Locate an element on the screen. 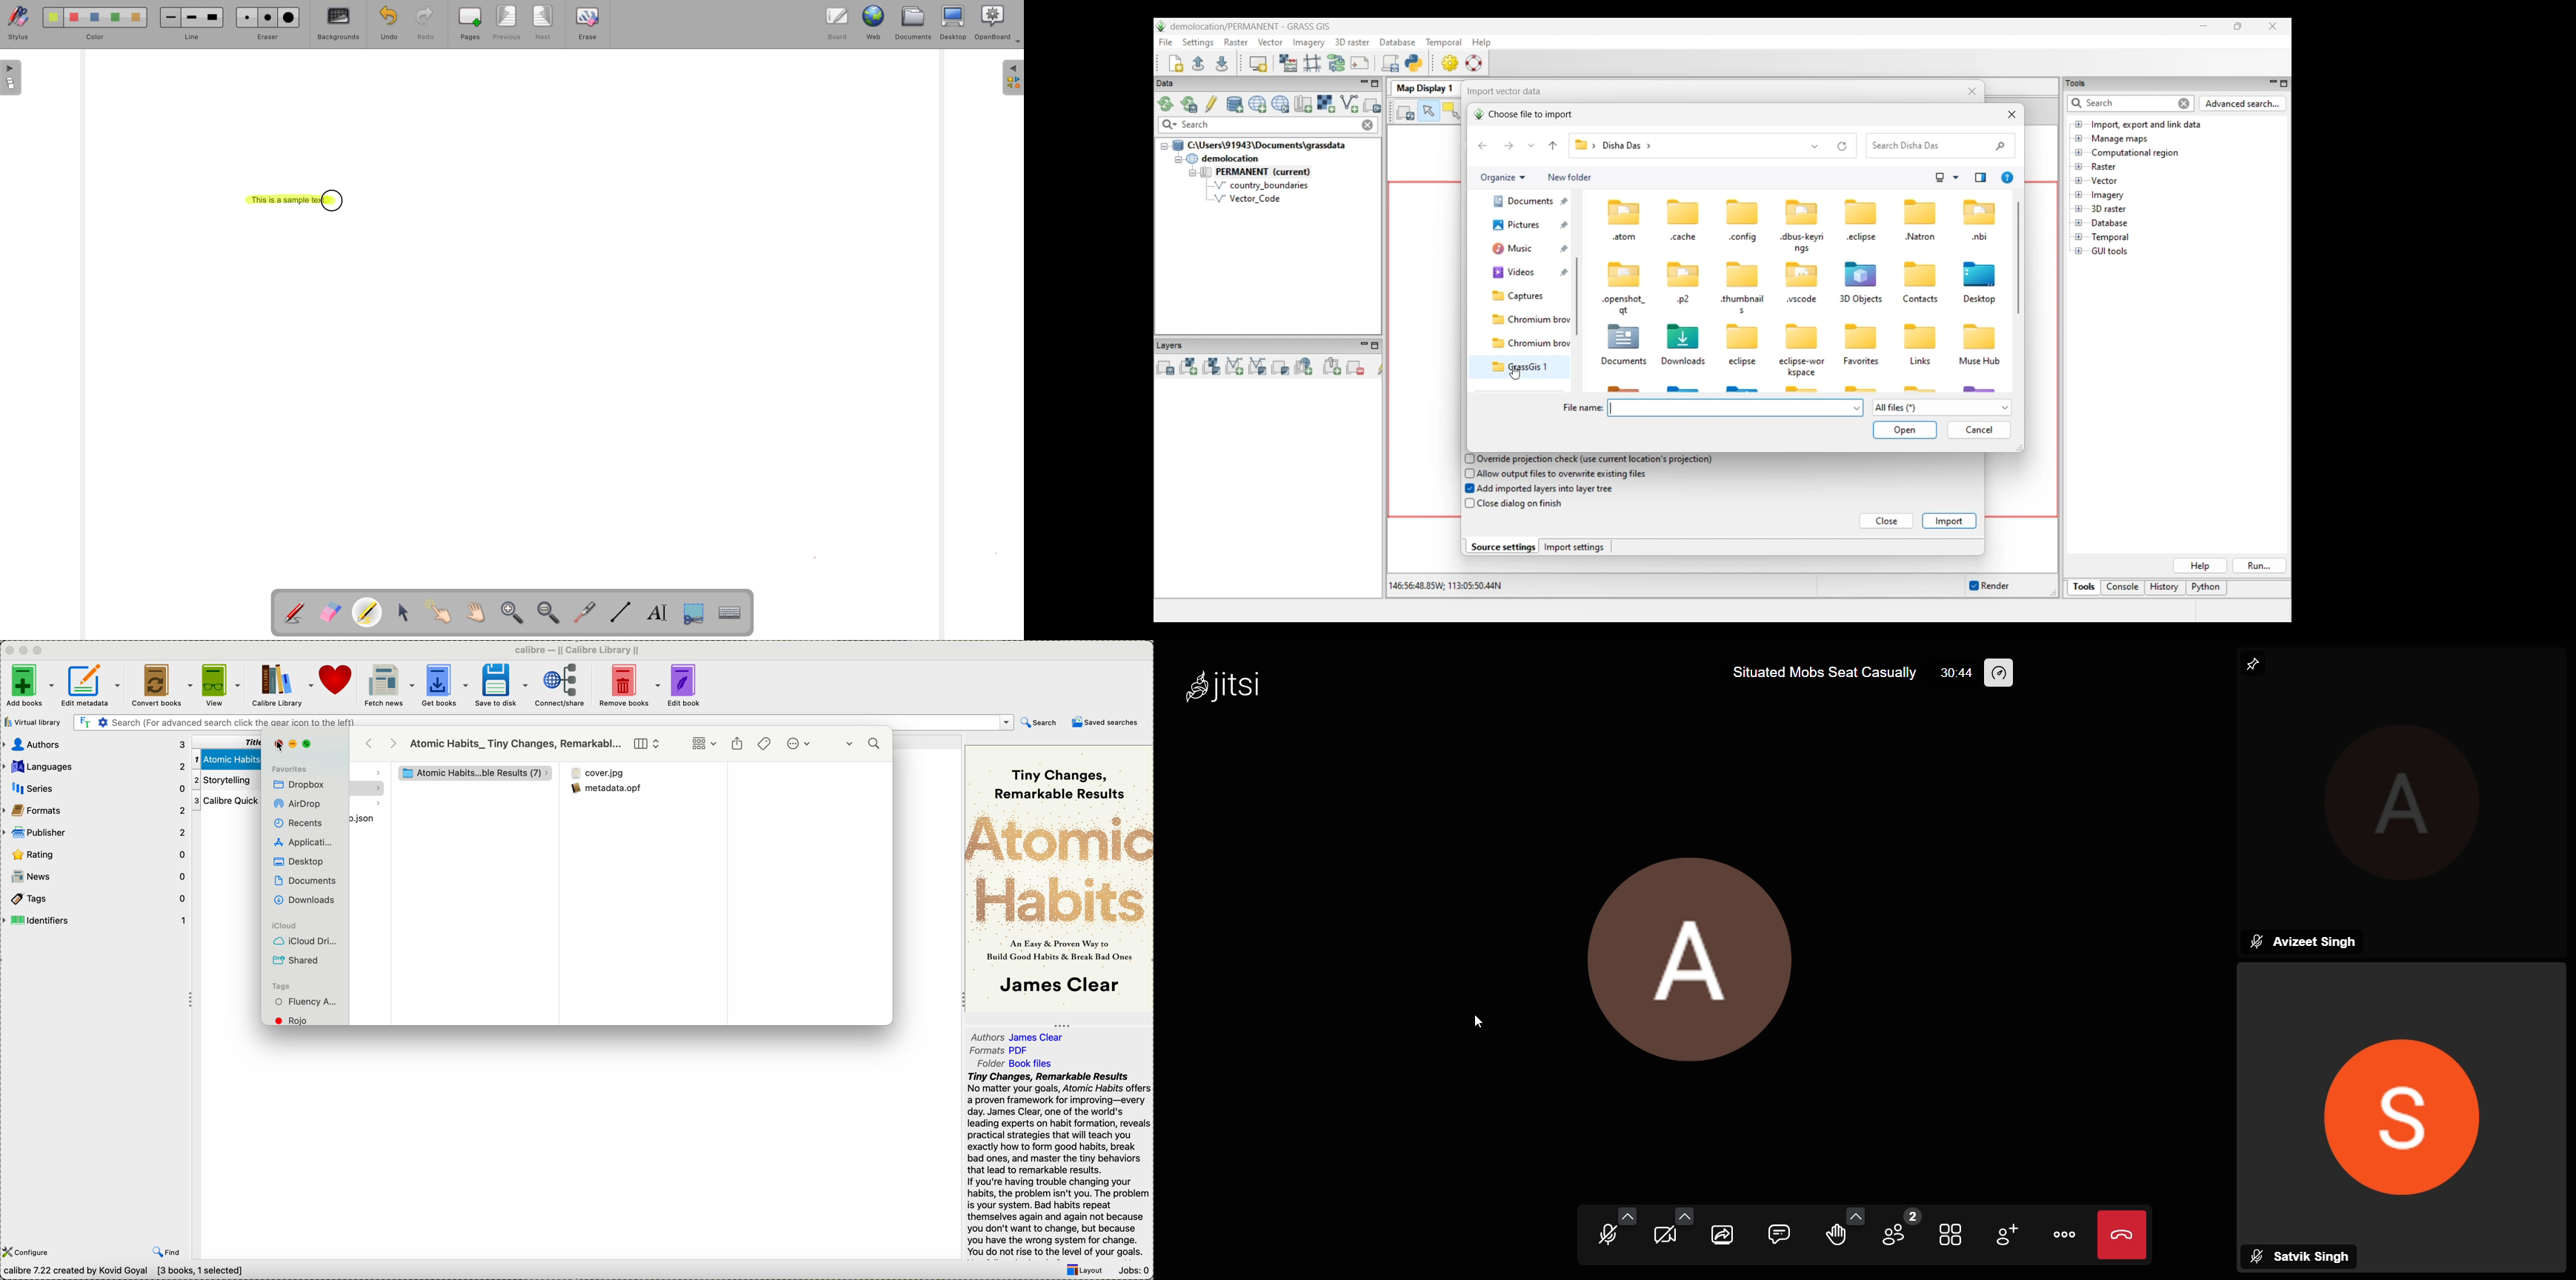 Image resolution: width=2576 pixels, height=1288 pixels. end call is located at coordinates (2124, 1234).